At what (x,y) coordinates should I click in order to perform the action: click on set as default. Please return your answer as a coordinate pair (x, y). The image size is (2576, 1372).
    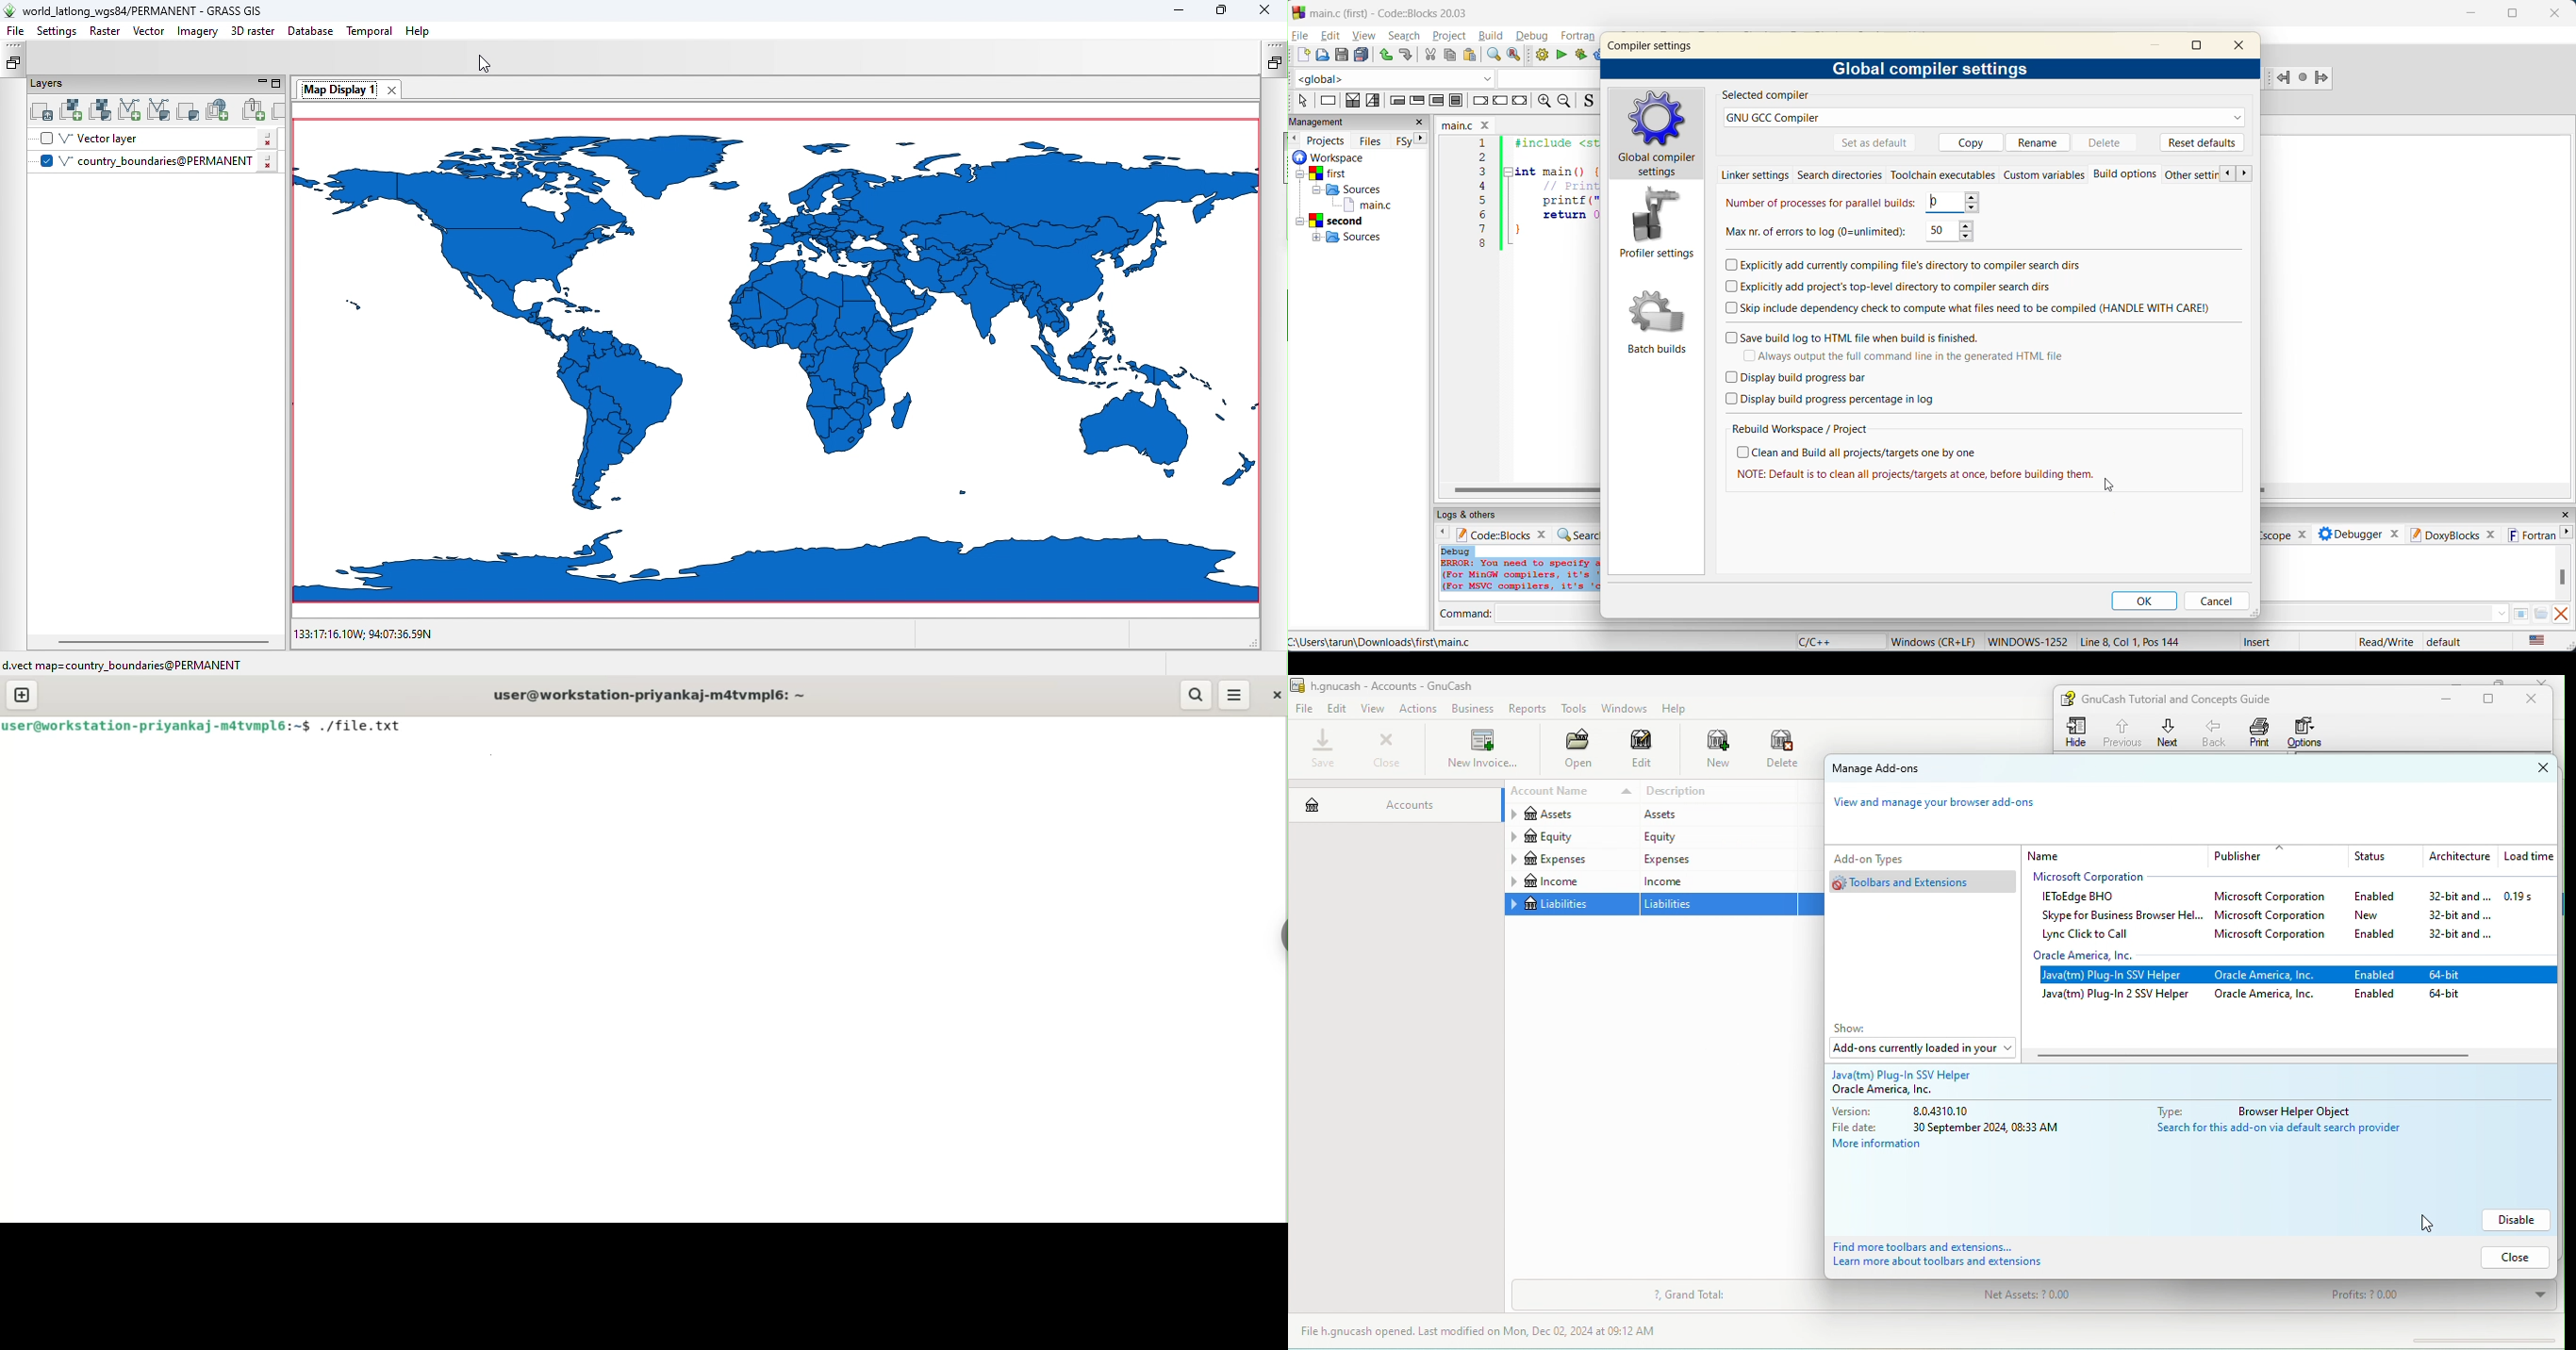
    Looking at the image, I should click on (1875, 143).